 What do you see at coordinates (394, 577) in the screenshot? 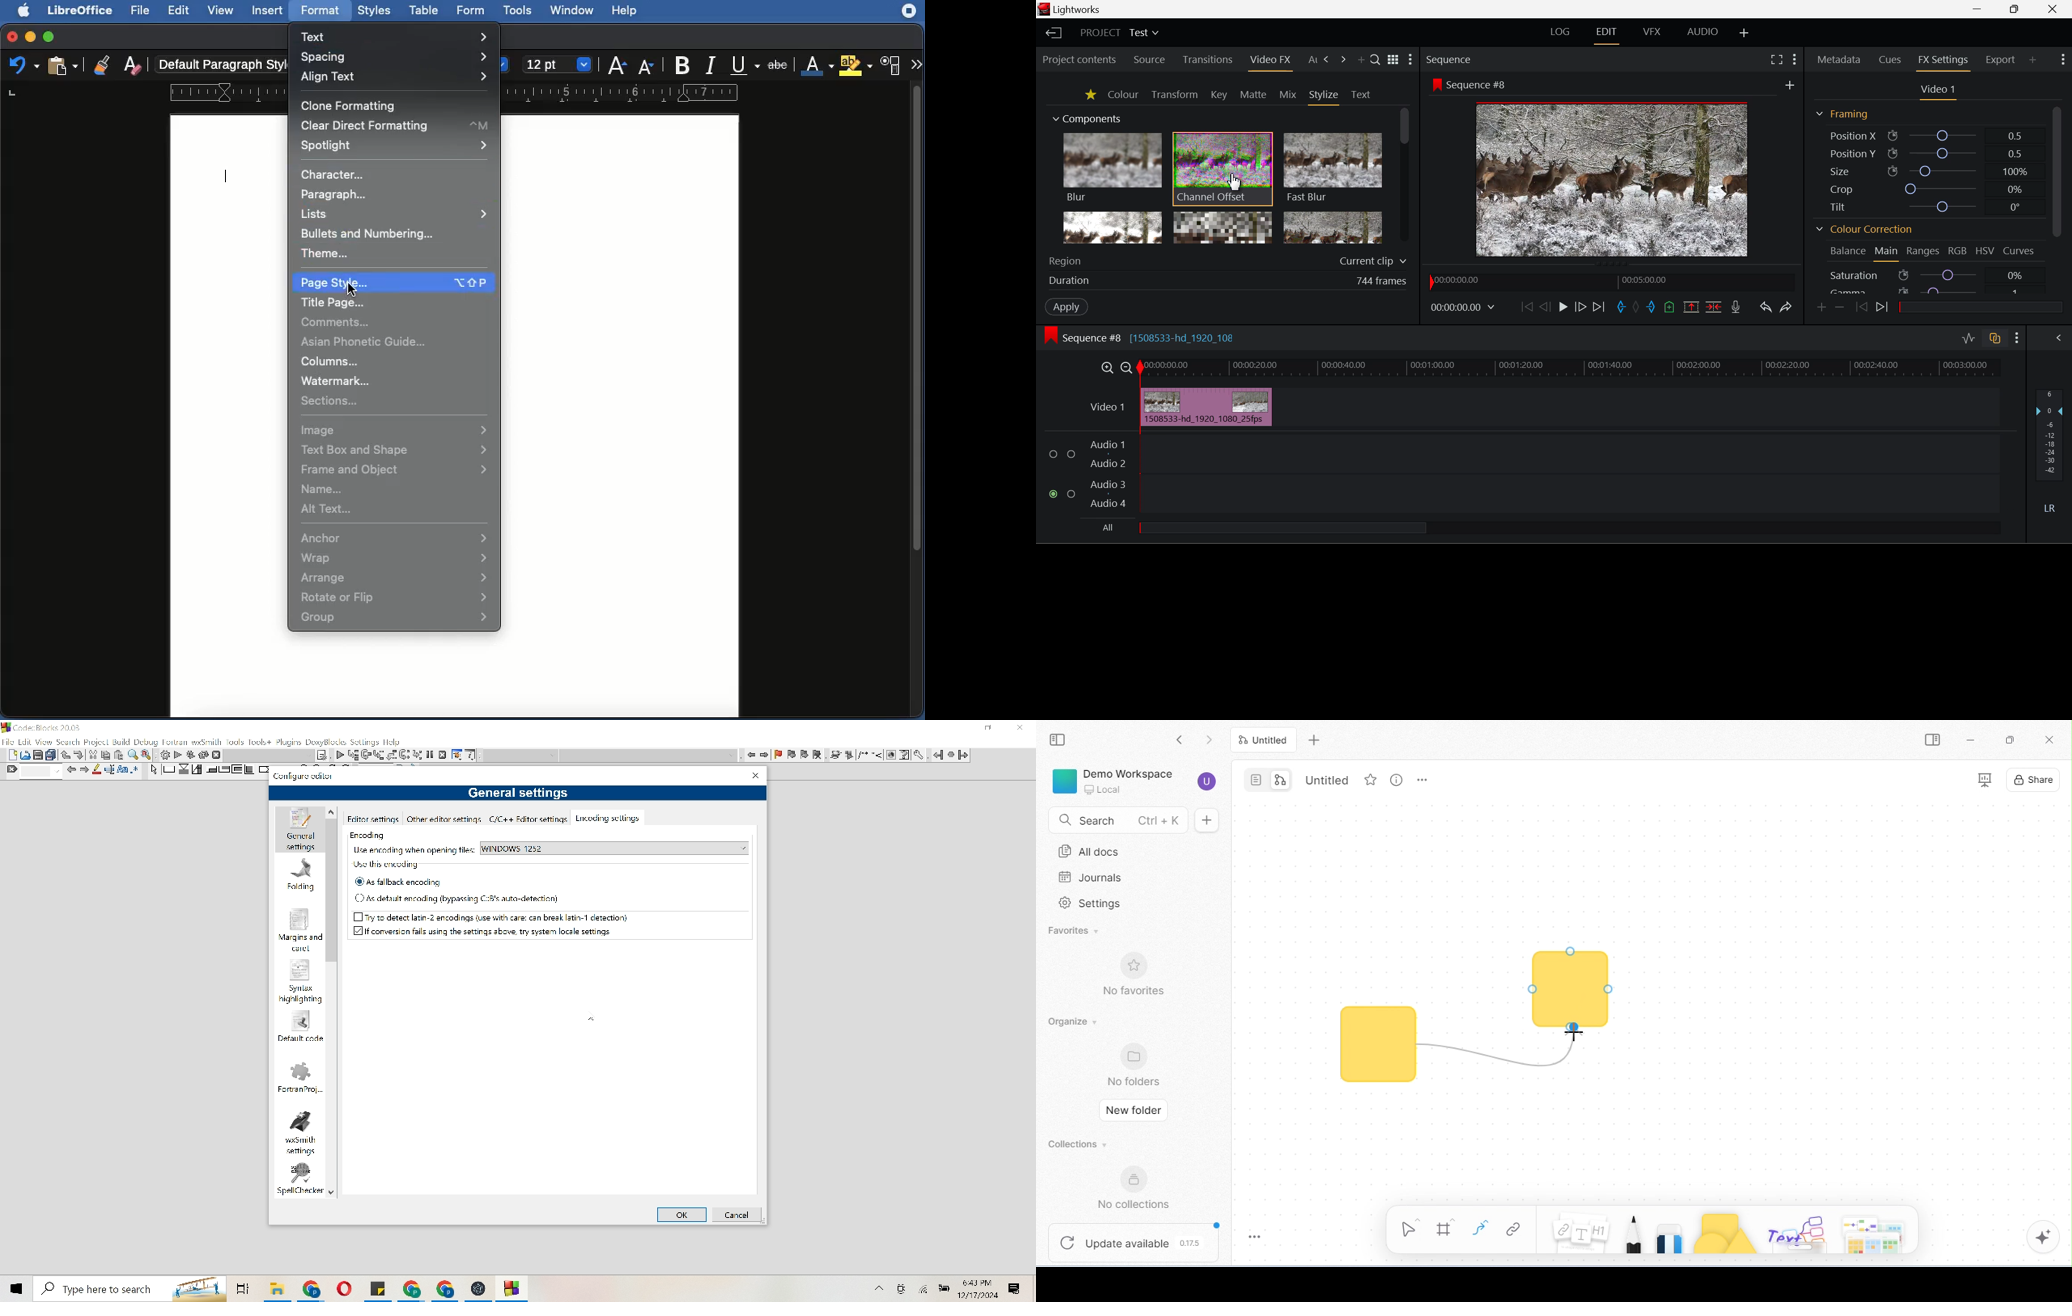
I see `Arrange` at bounding box center [394, 577].